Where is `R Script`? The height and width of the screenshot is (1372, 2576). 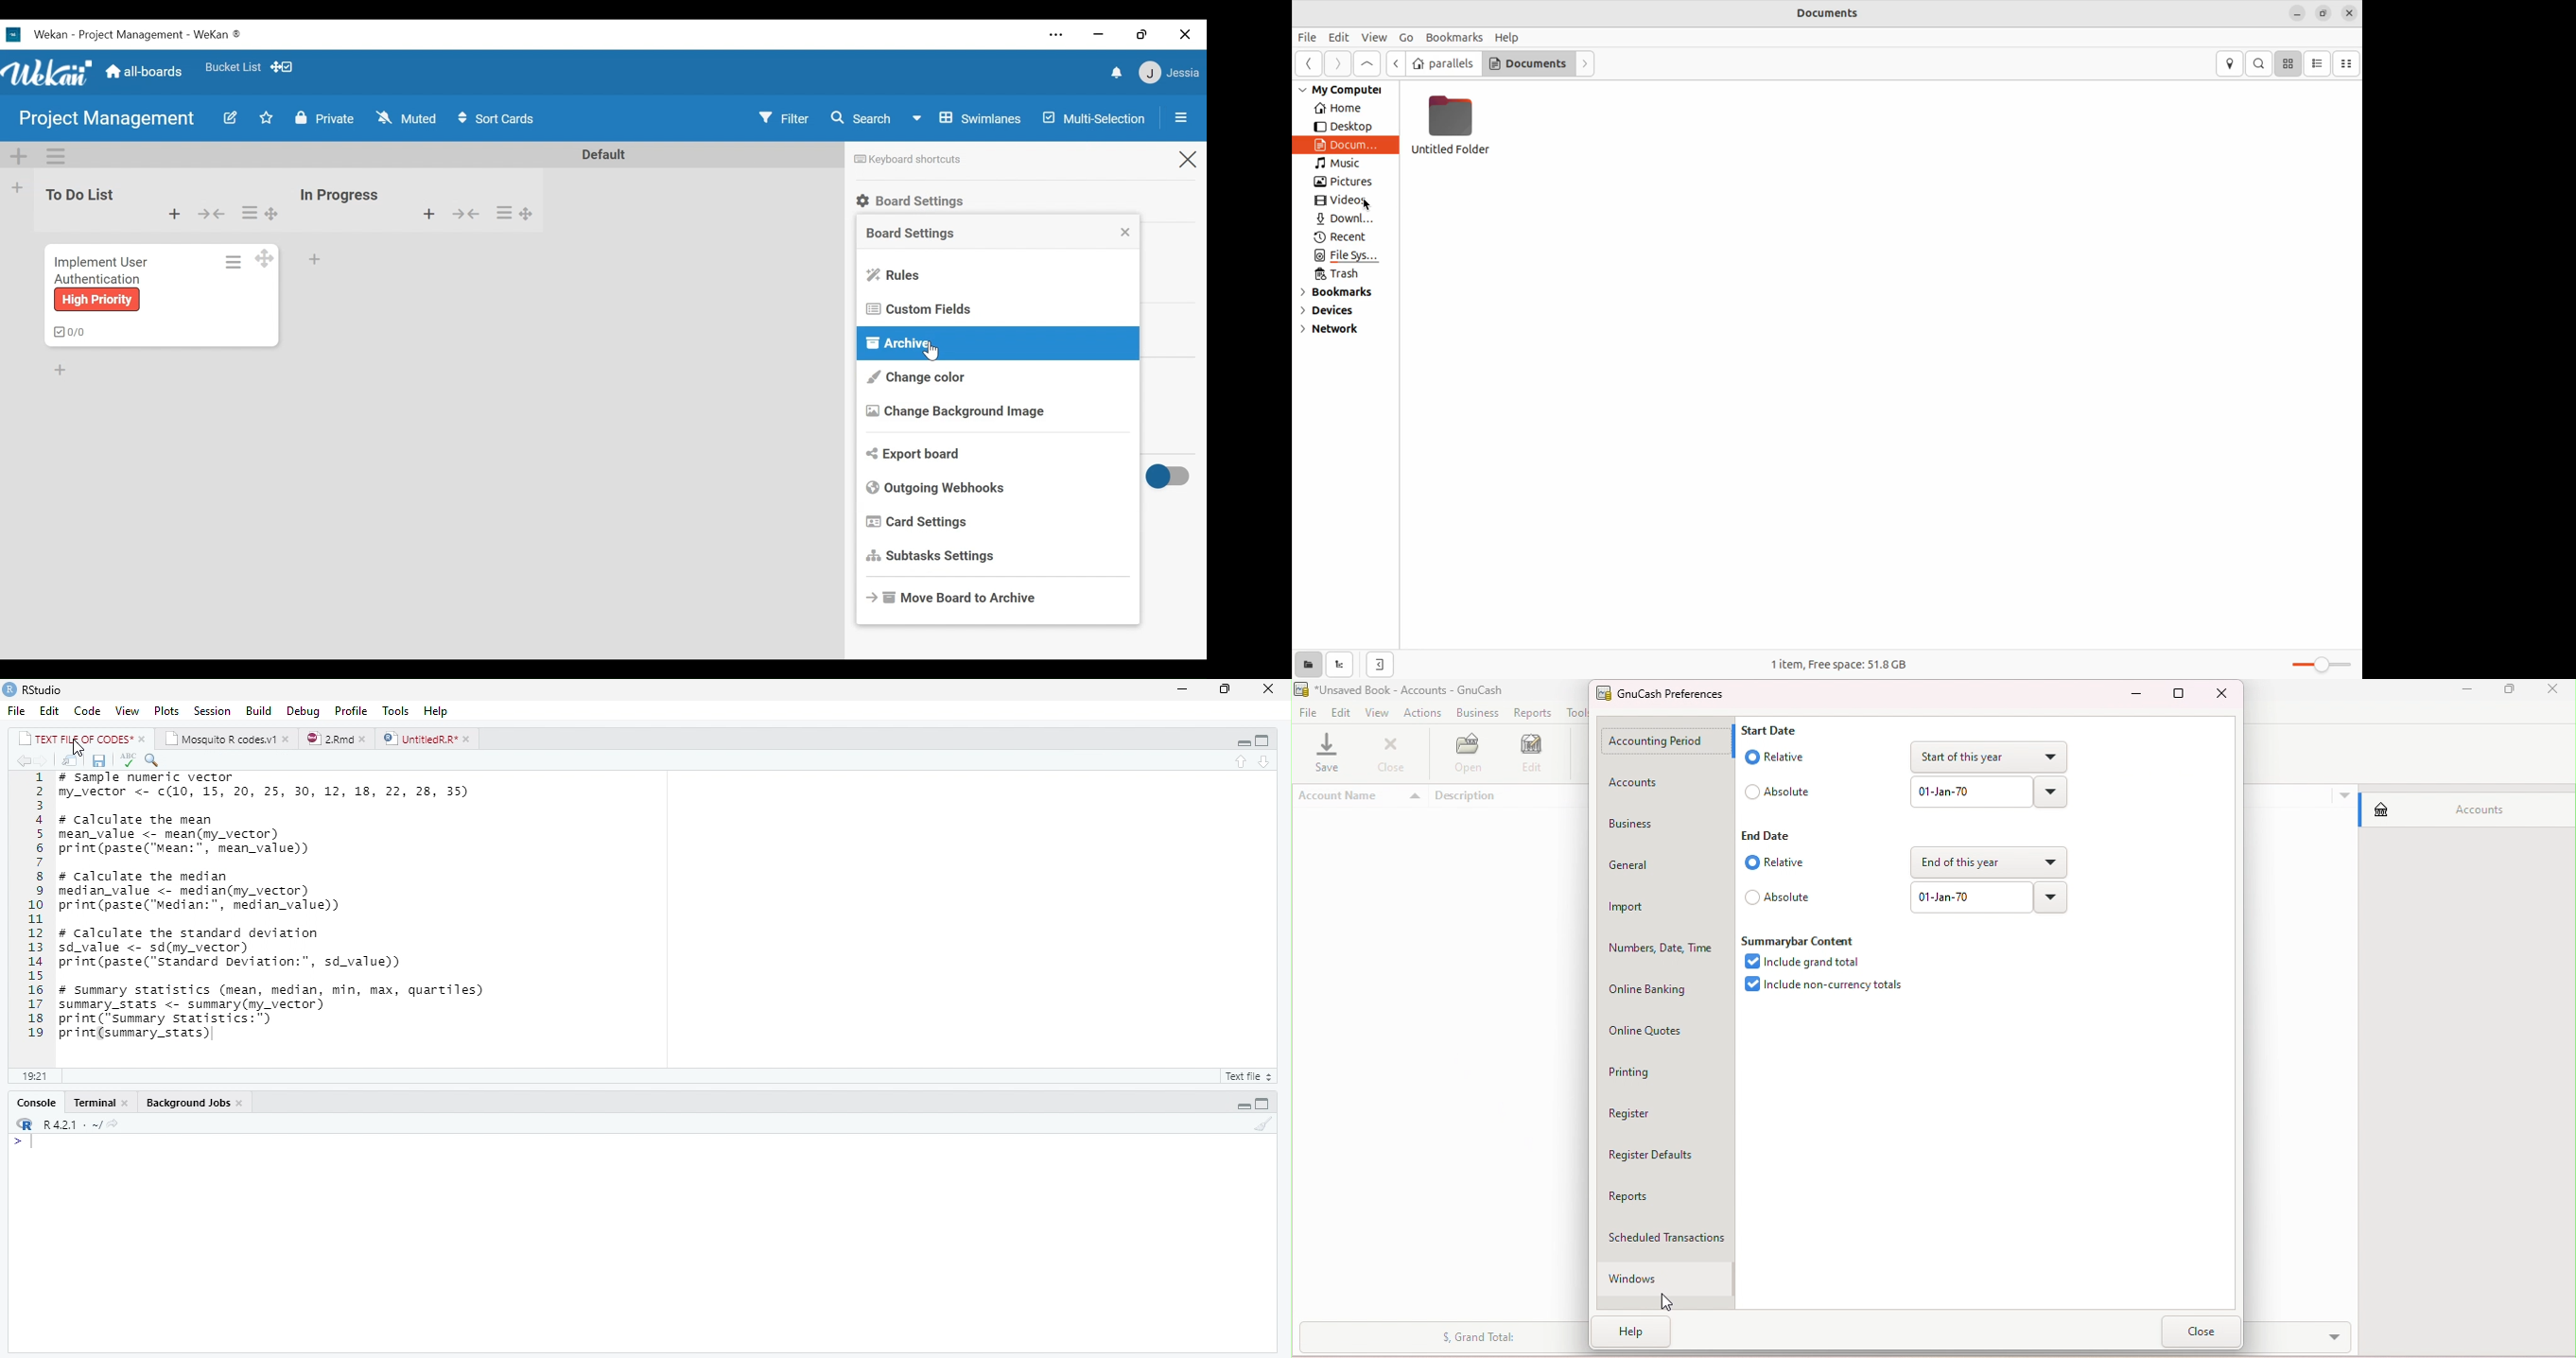
R Script is located at coordinates (1245, 1077).